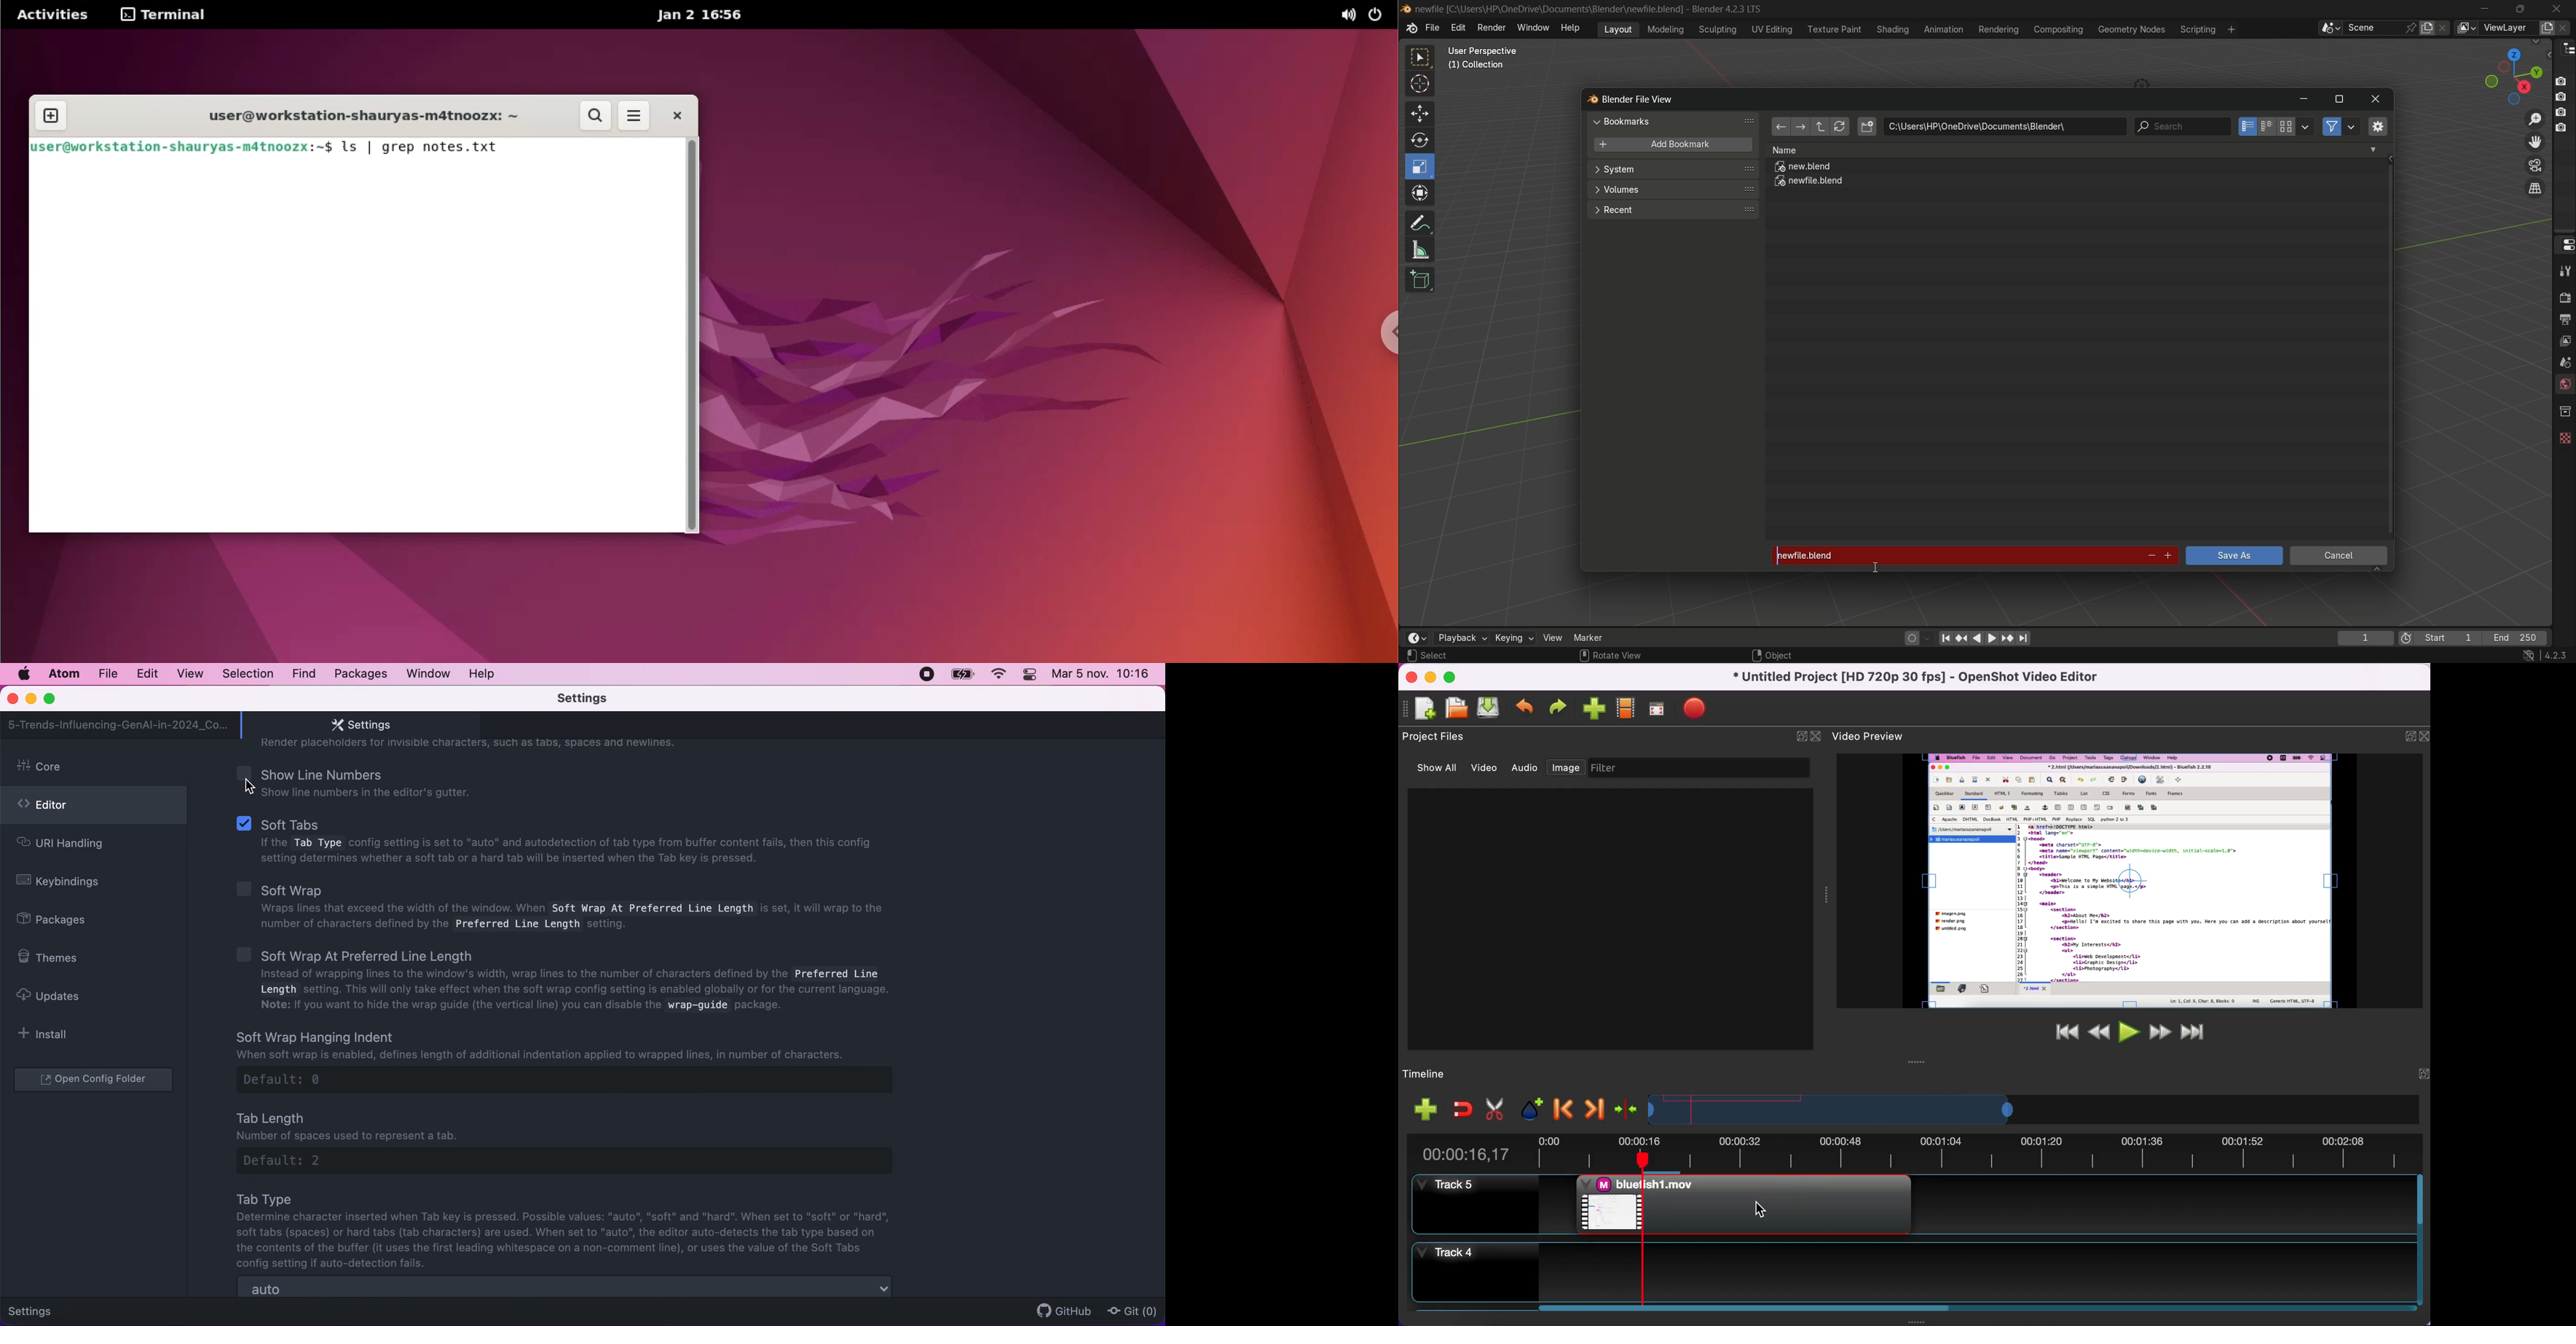 The image size is (2576, 1344). Describe the element at coordinates (93, 808) in the screenshot. I see `editor` at that location.